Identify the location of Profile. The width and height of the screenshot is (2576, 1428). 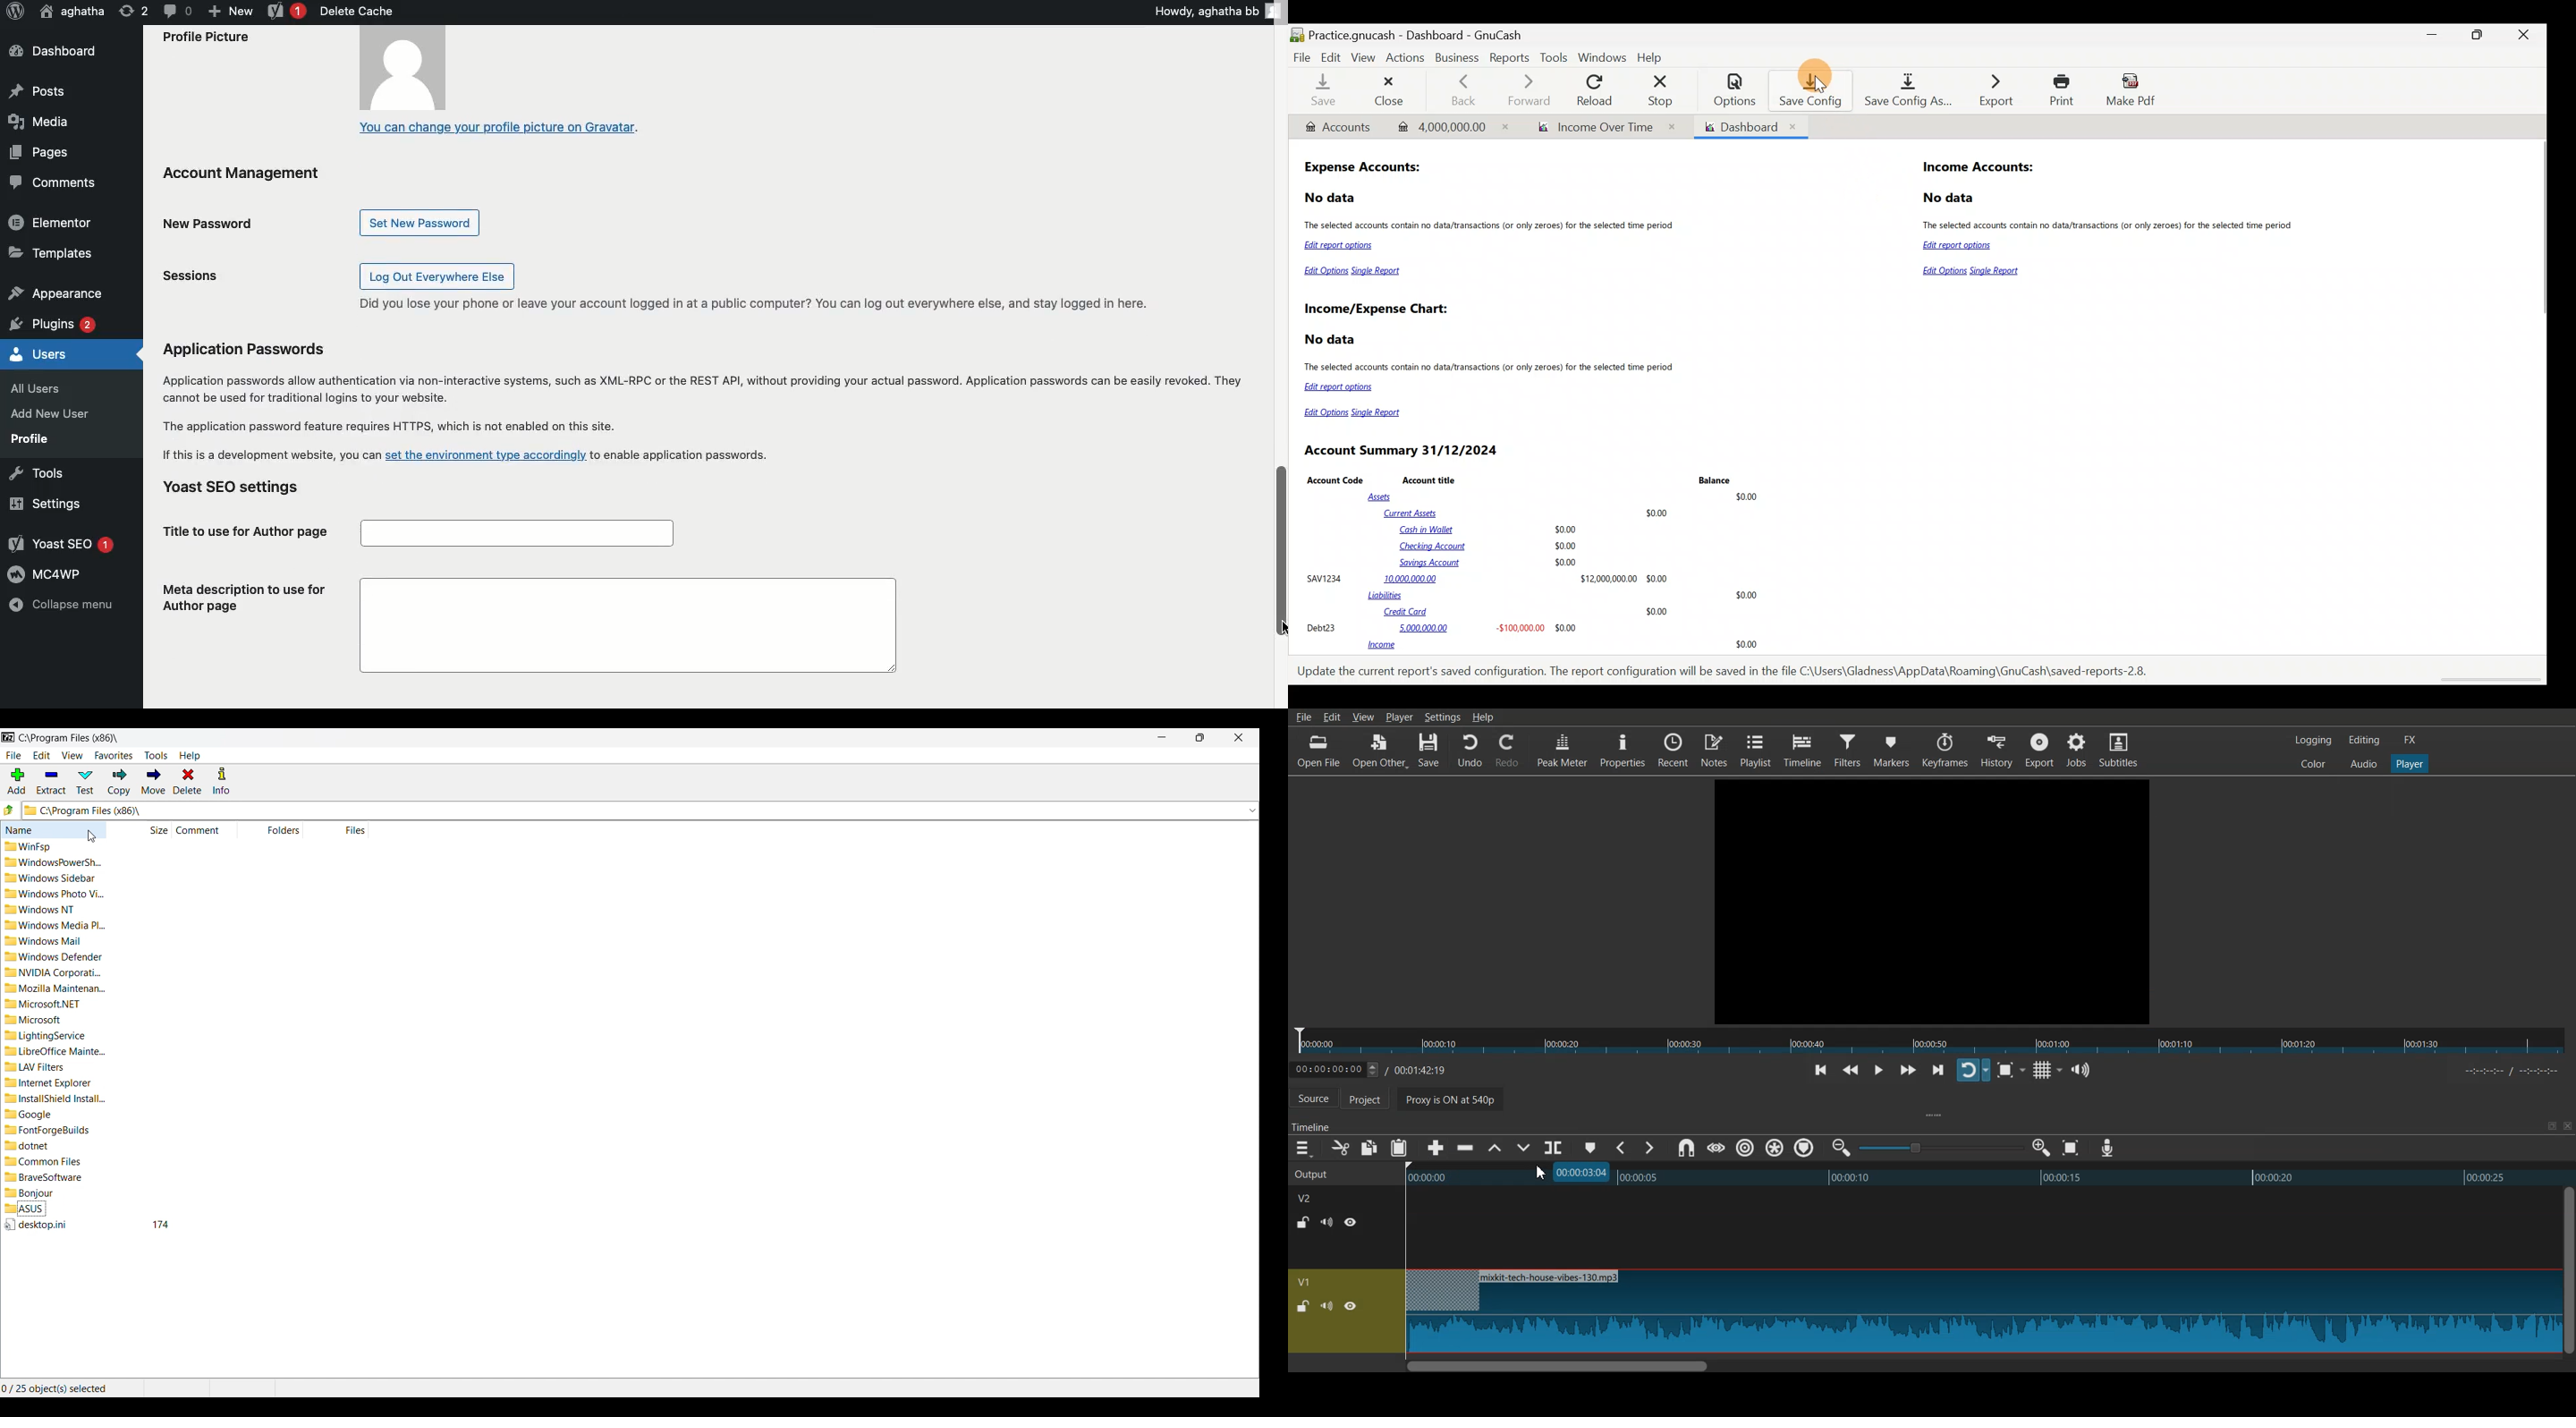
(30, 438).